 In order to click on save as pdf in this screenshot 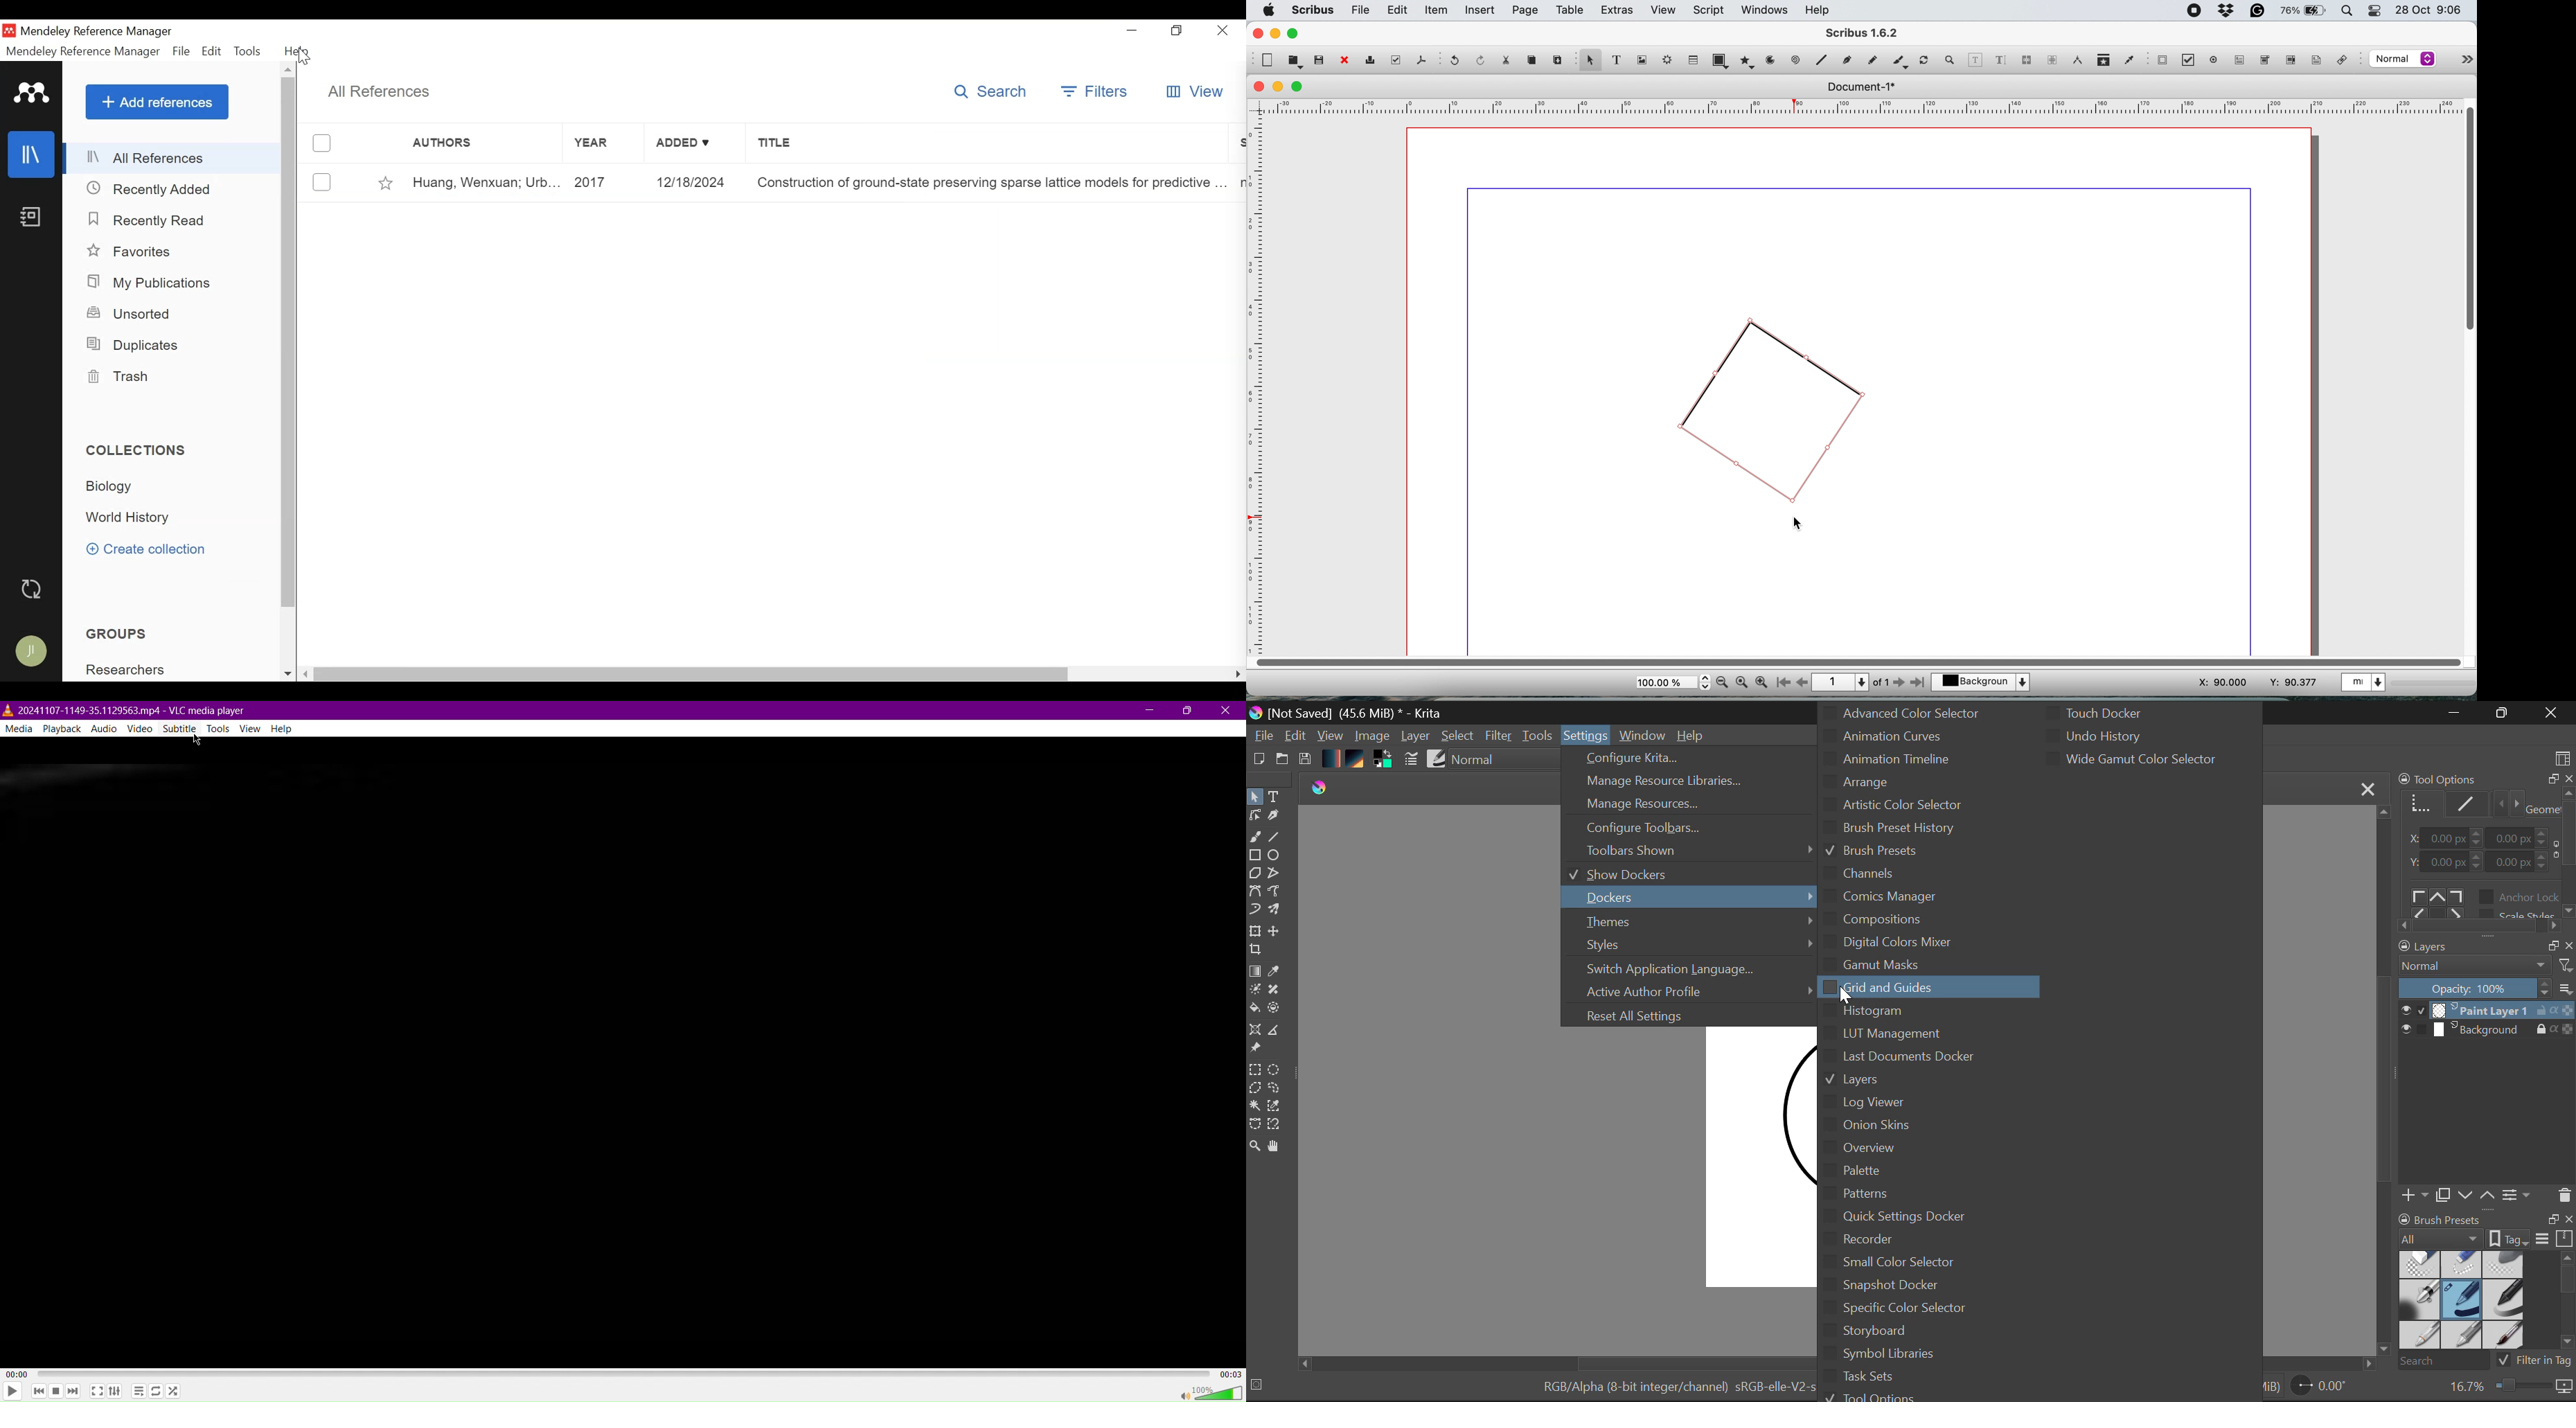, I will do `click(1420, 60)`.